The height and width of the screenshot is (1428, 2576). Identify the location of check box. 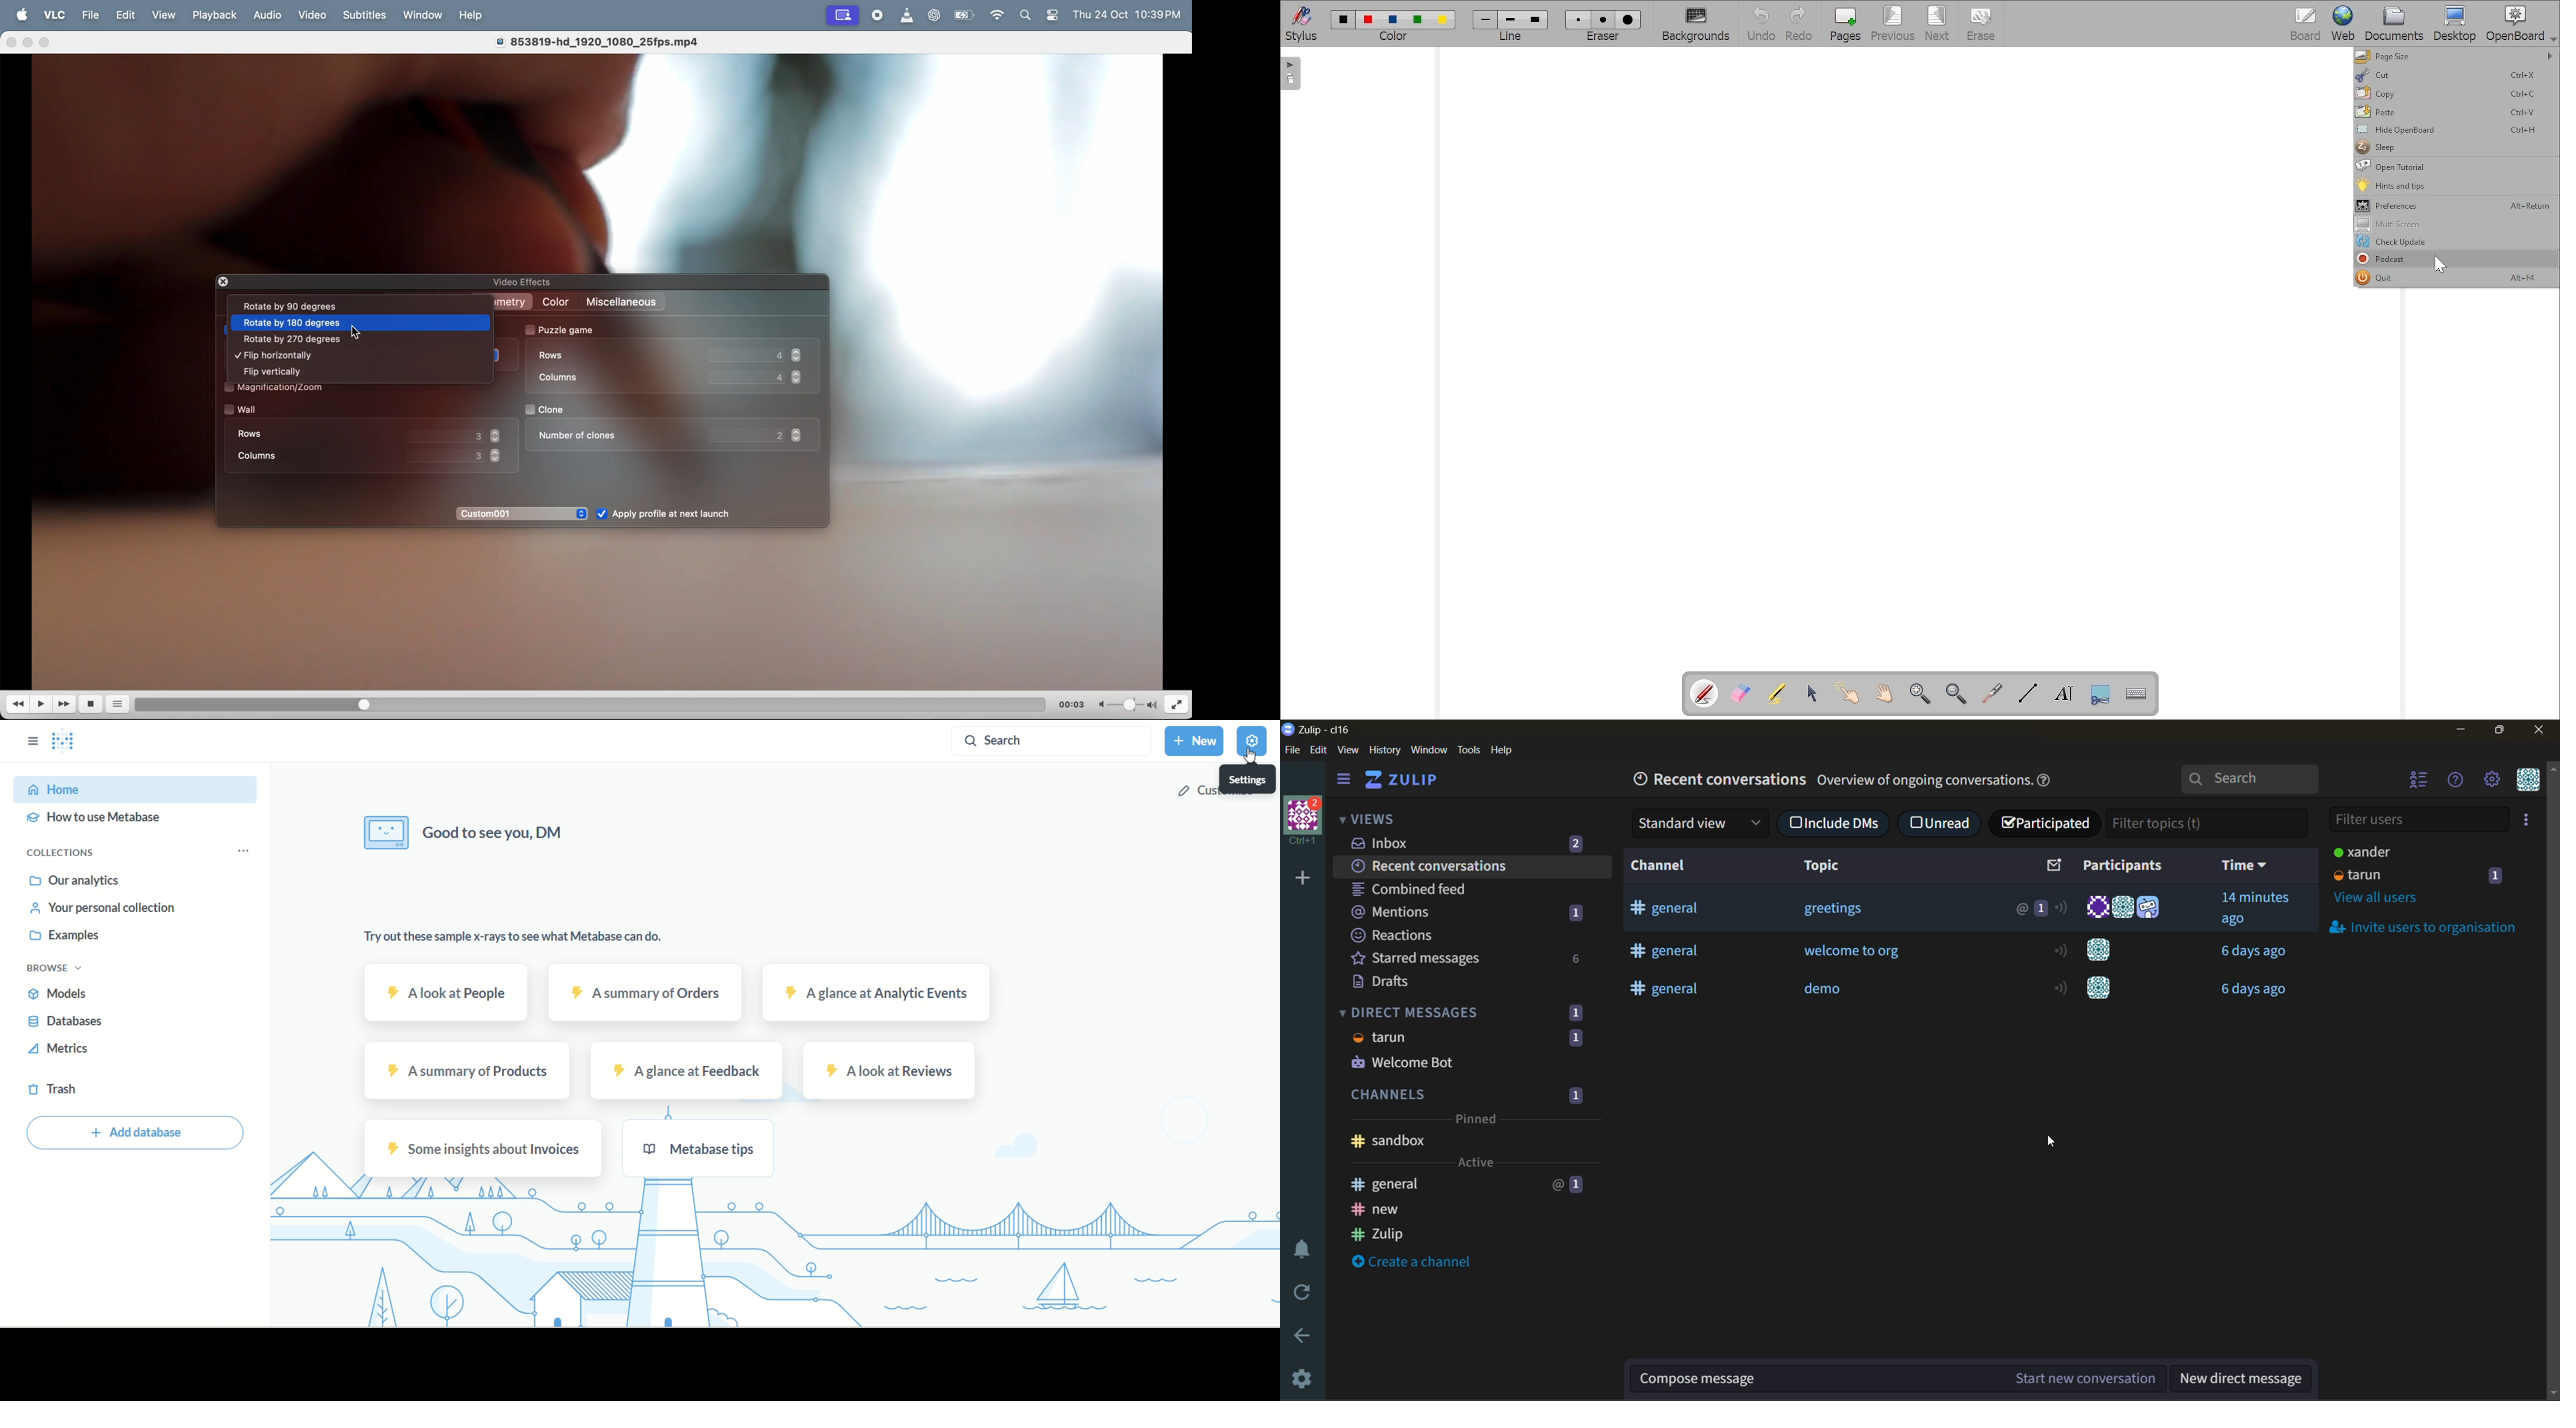
(530, 329).